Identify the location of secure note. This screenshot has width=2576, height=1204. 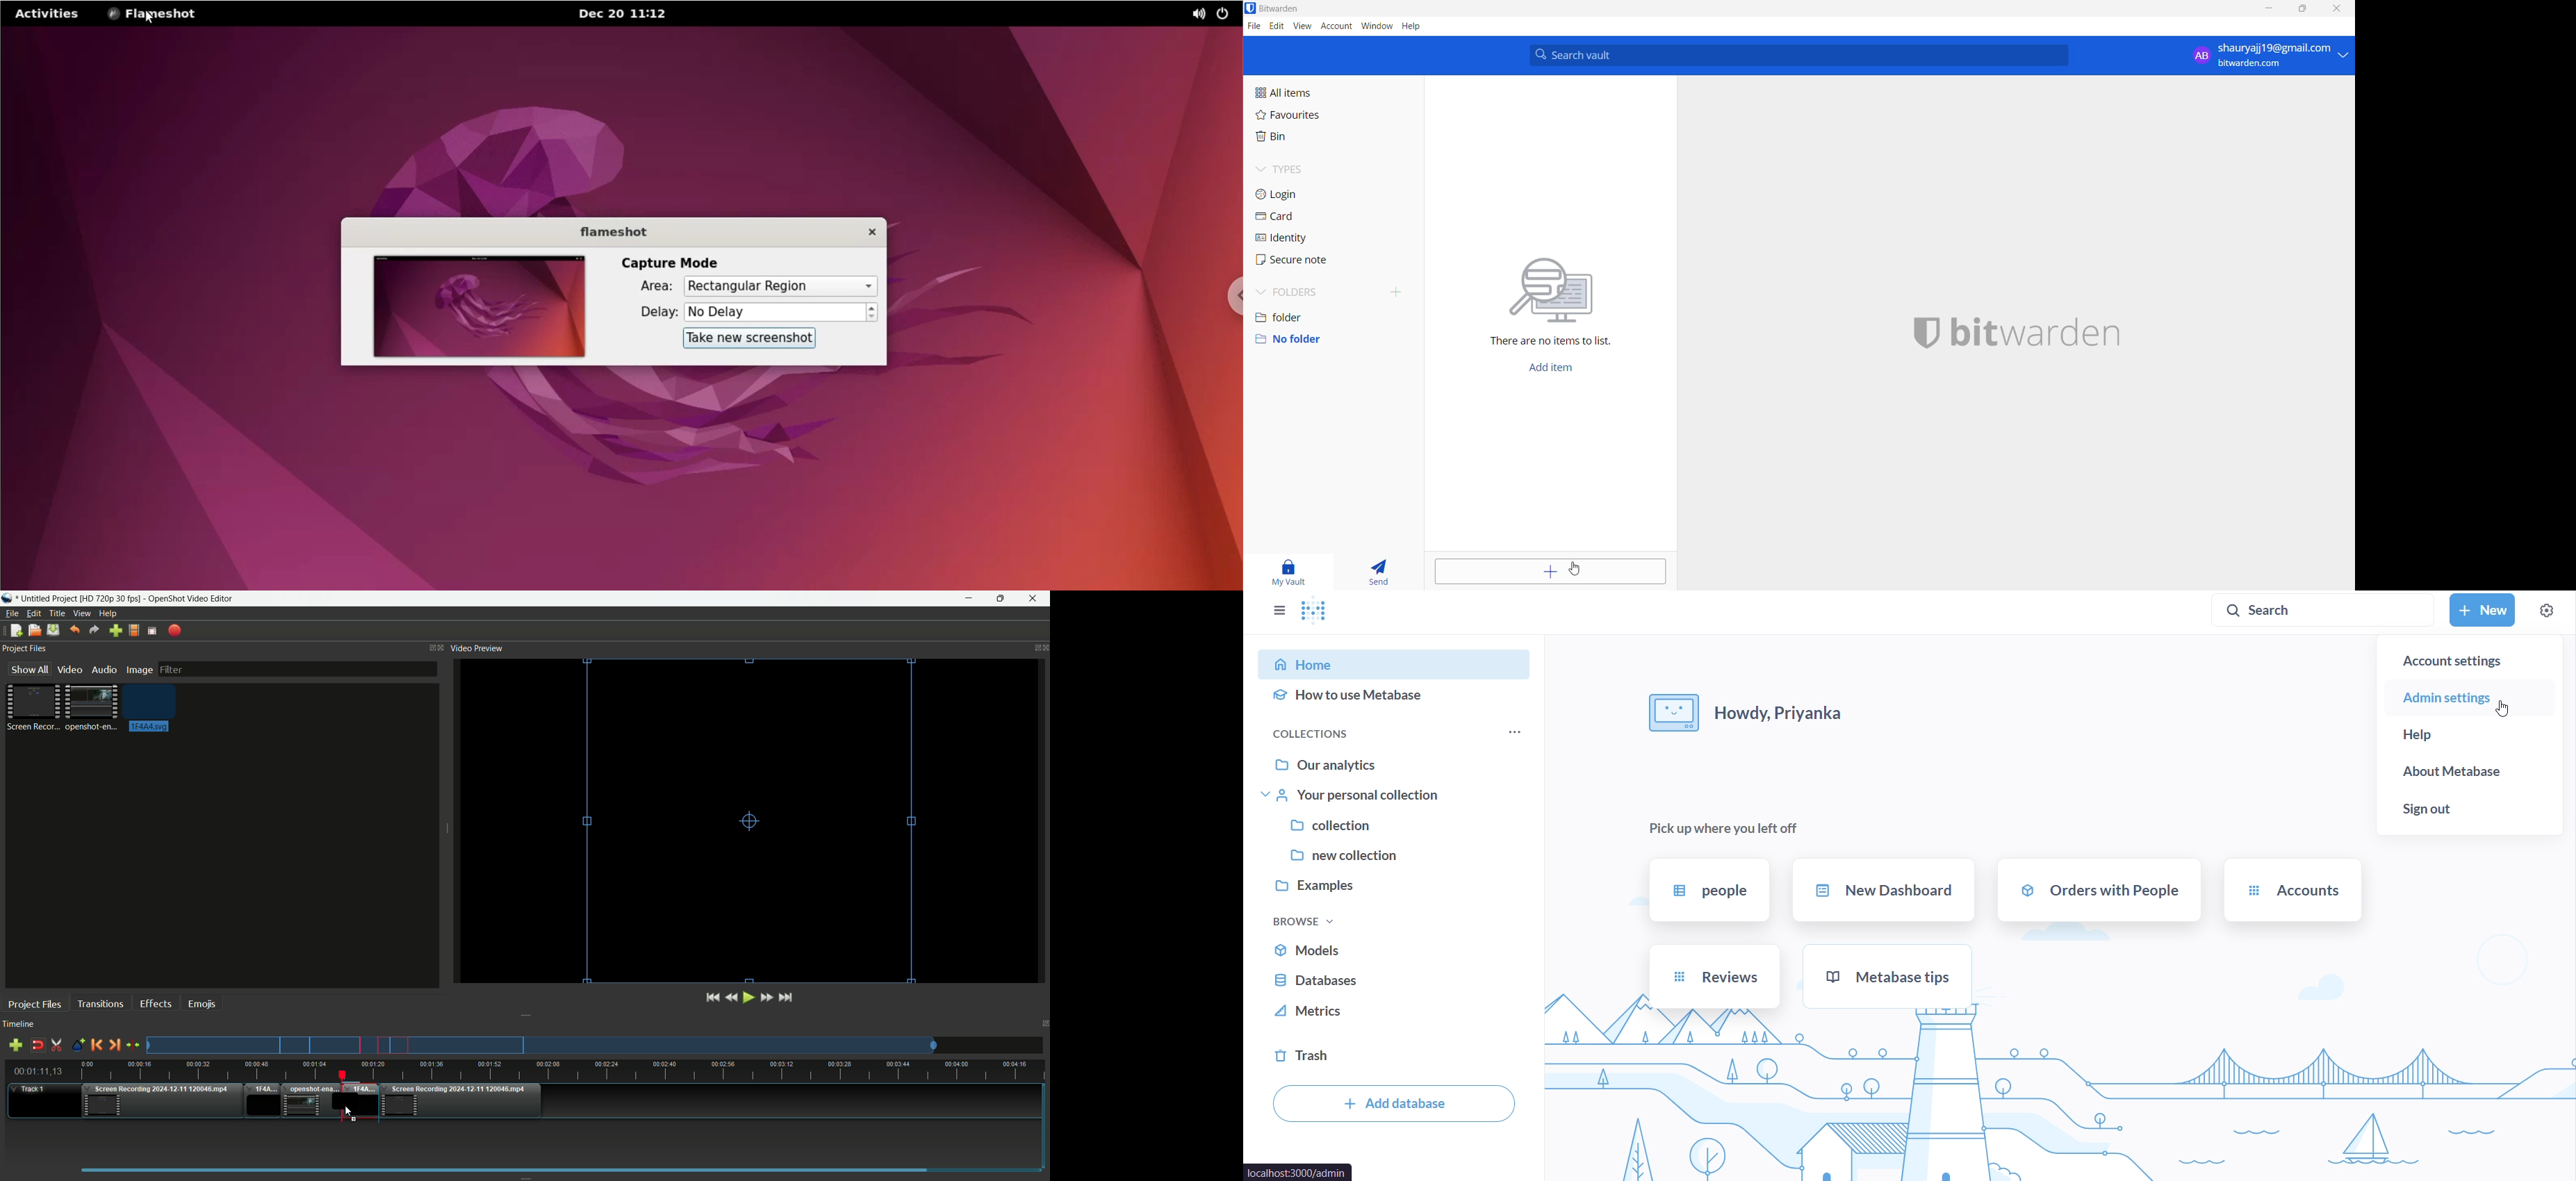
(1302, 261).